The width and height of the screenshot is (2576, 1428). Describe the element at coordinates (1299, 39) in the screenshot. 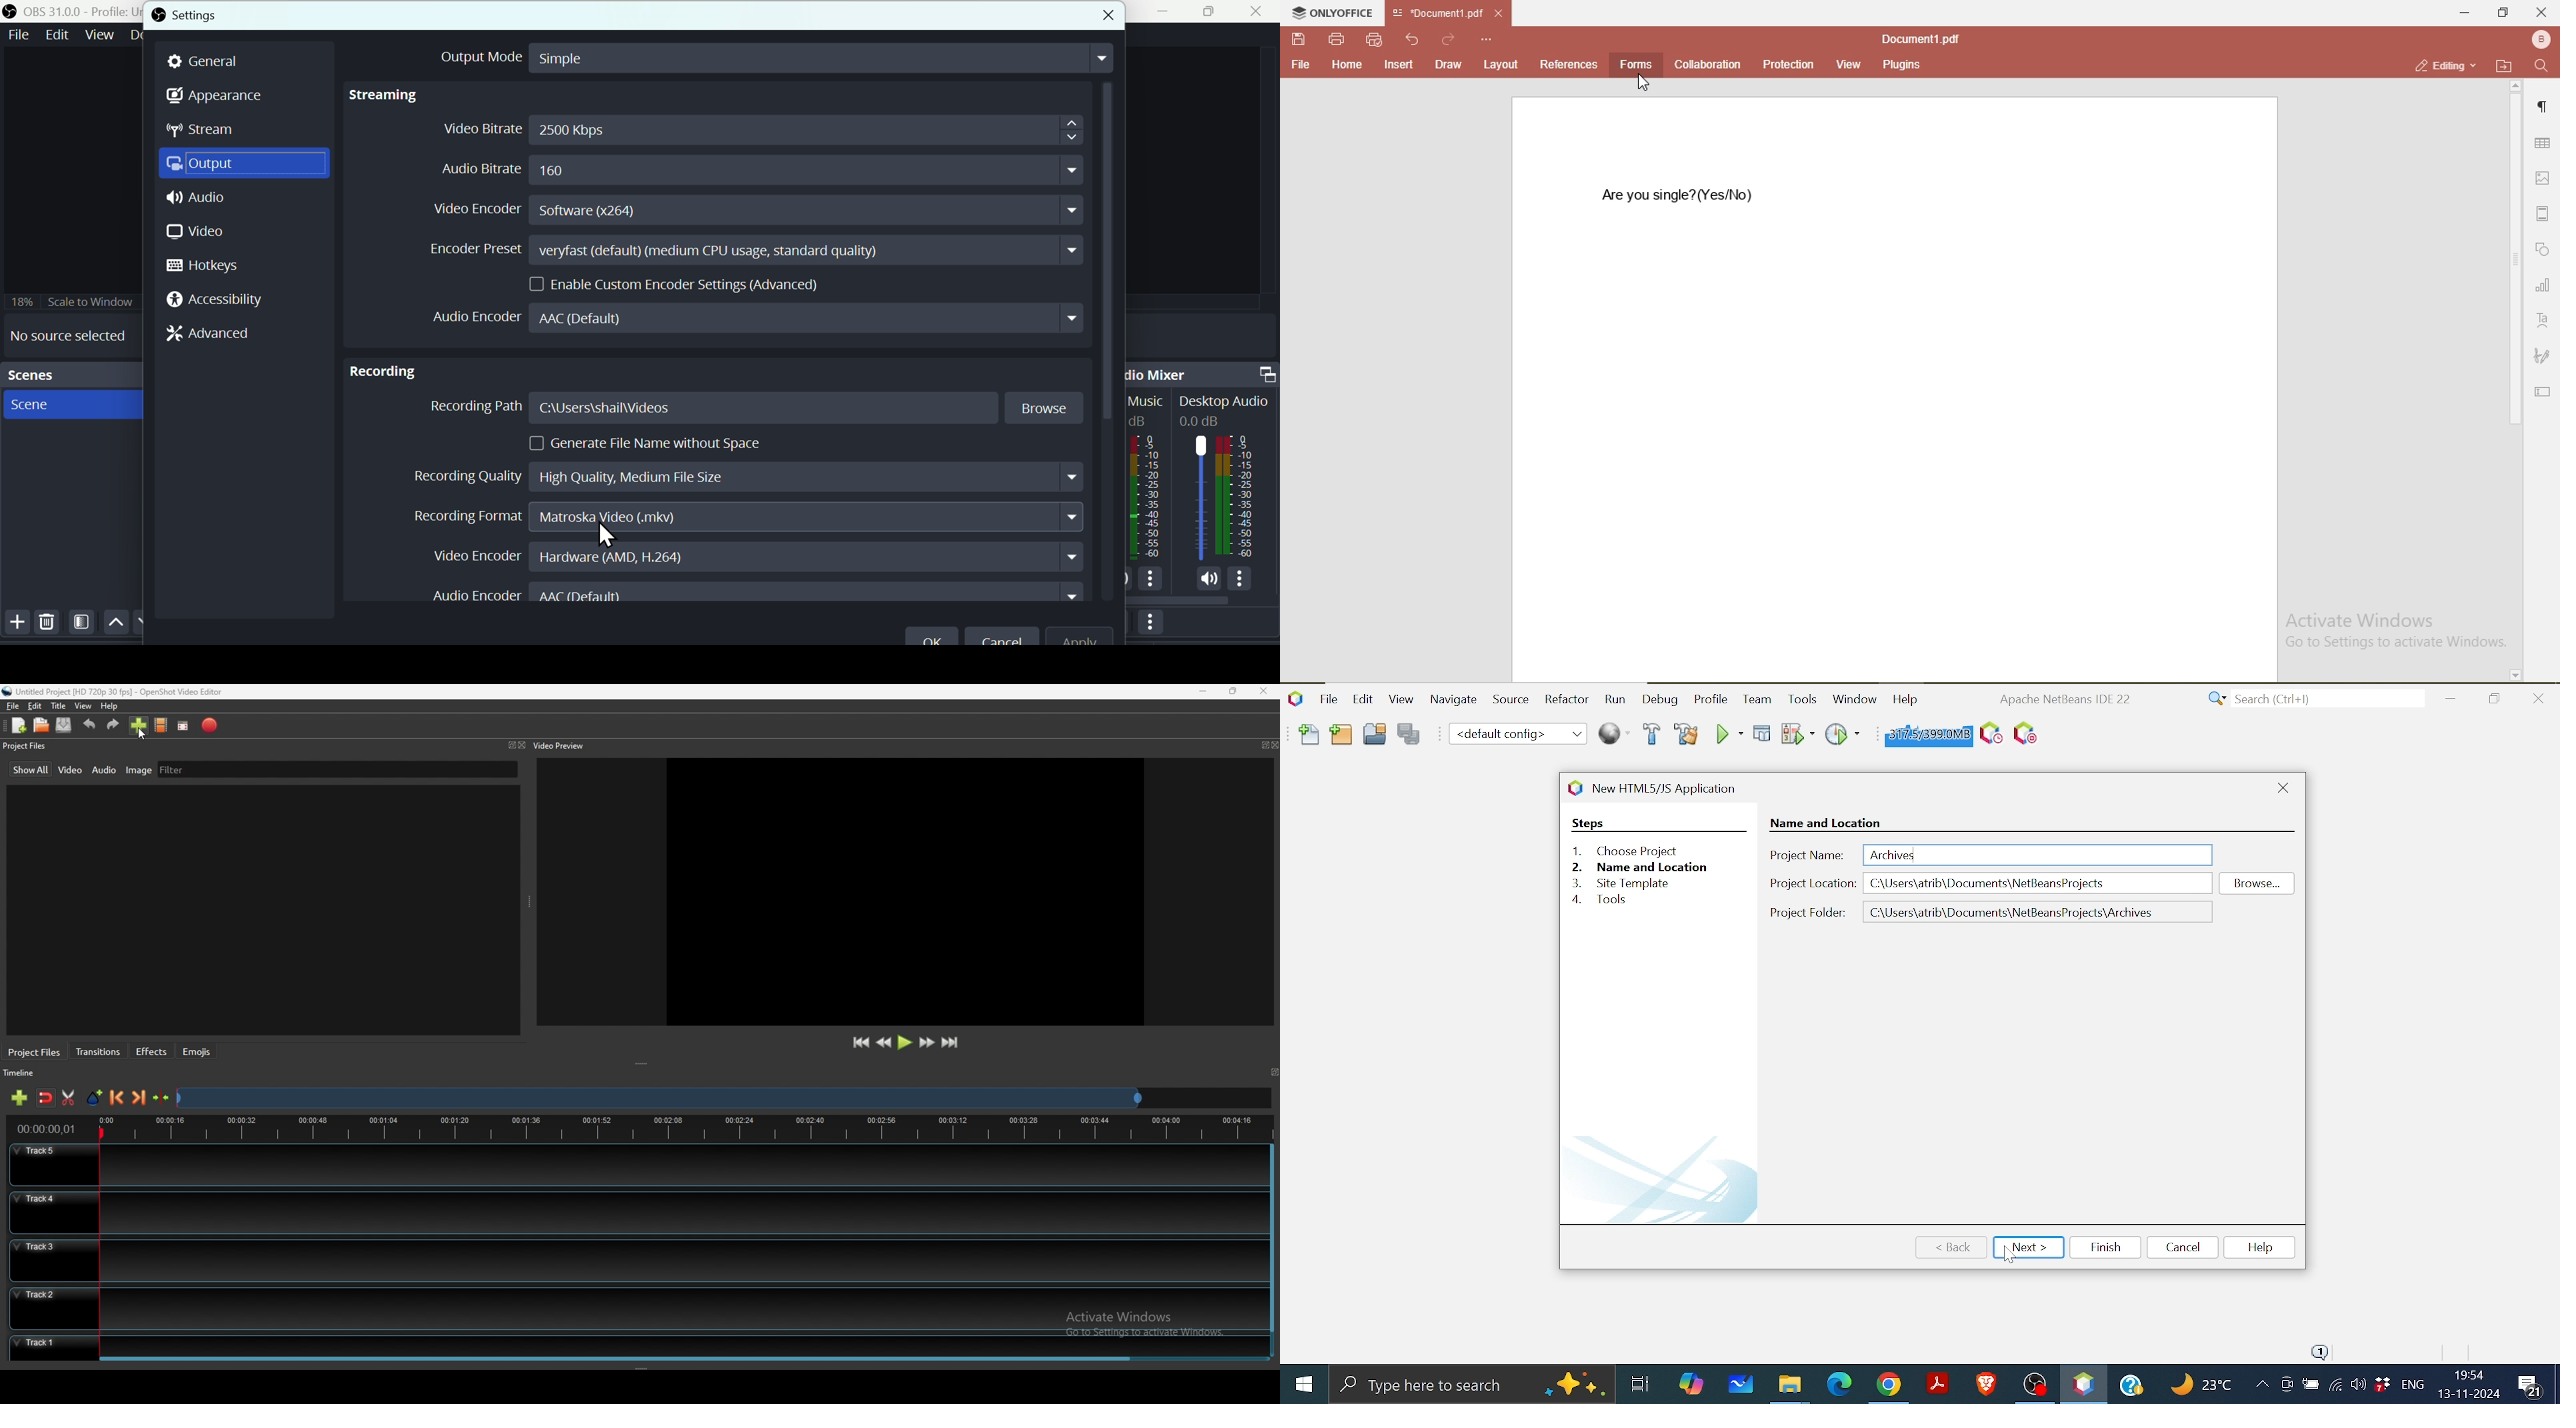

I see `save` at that location.